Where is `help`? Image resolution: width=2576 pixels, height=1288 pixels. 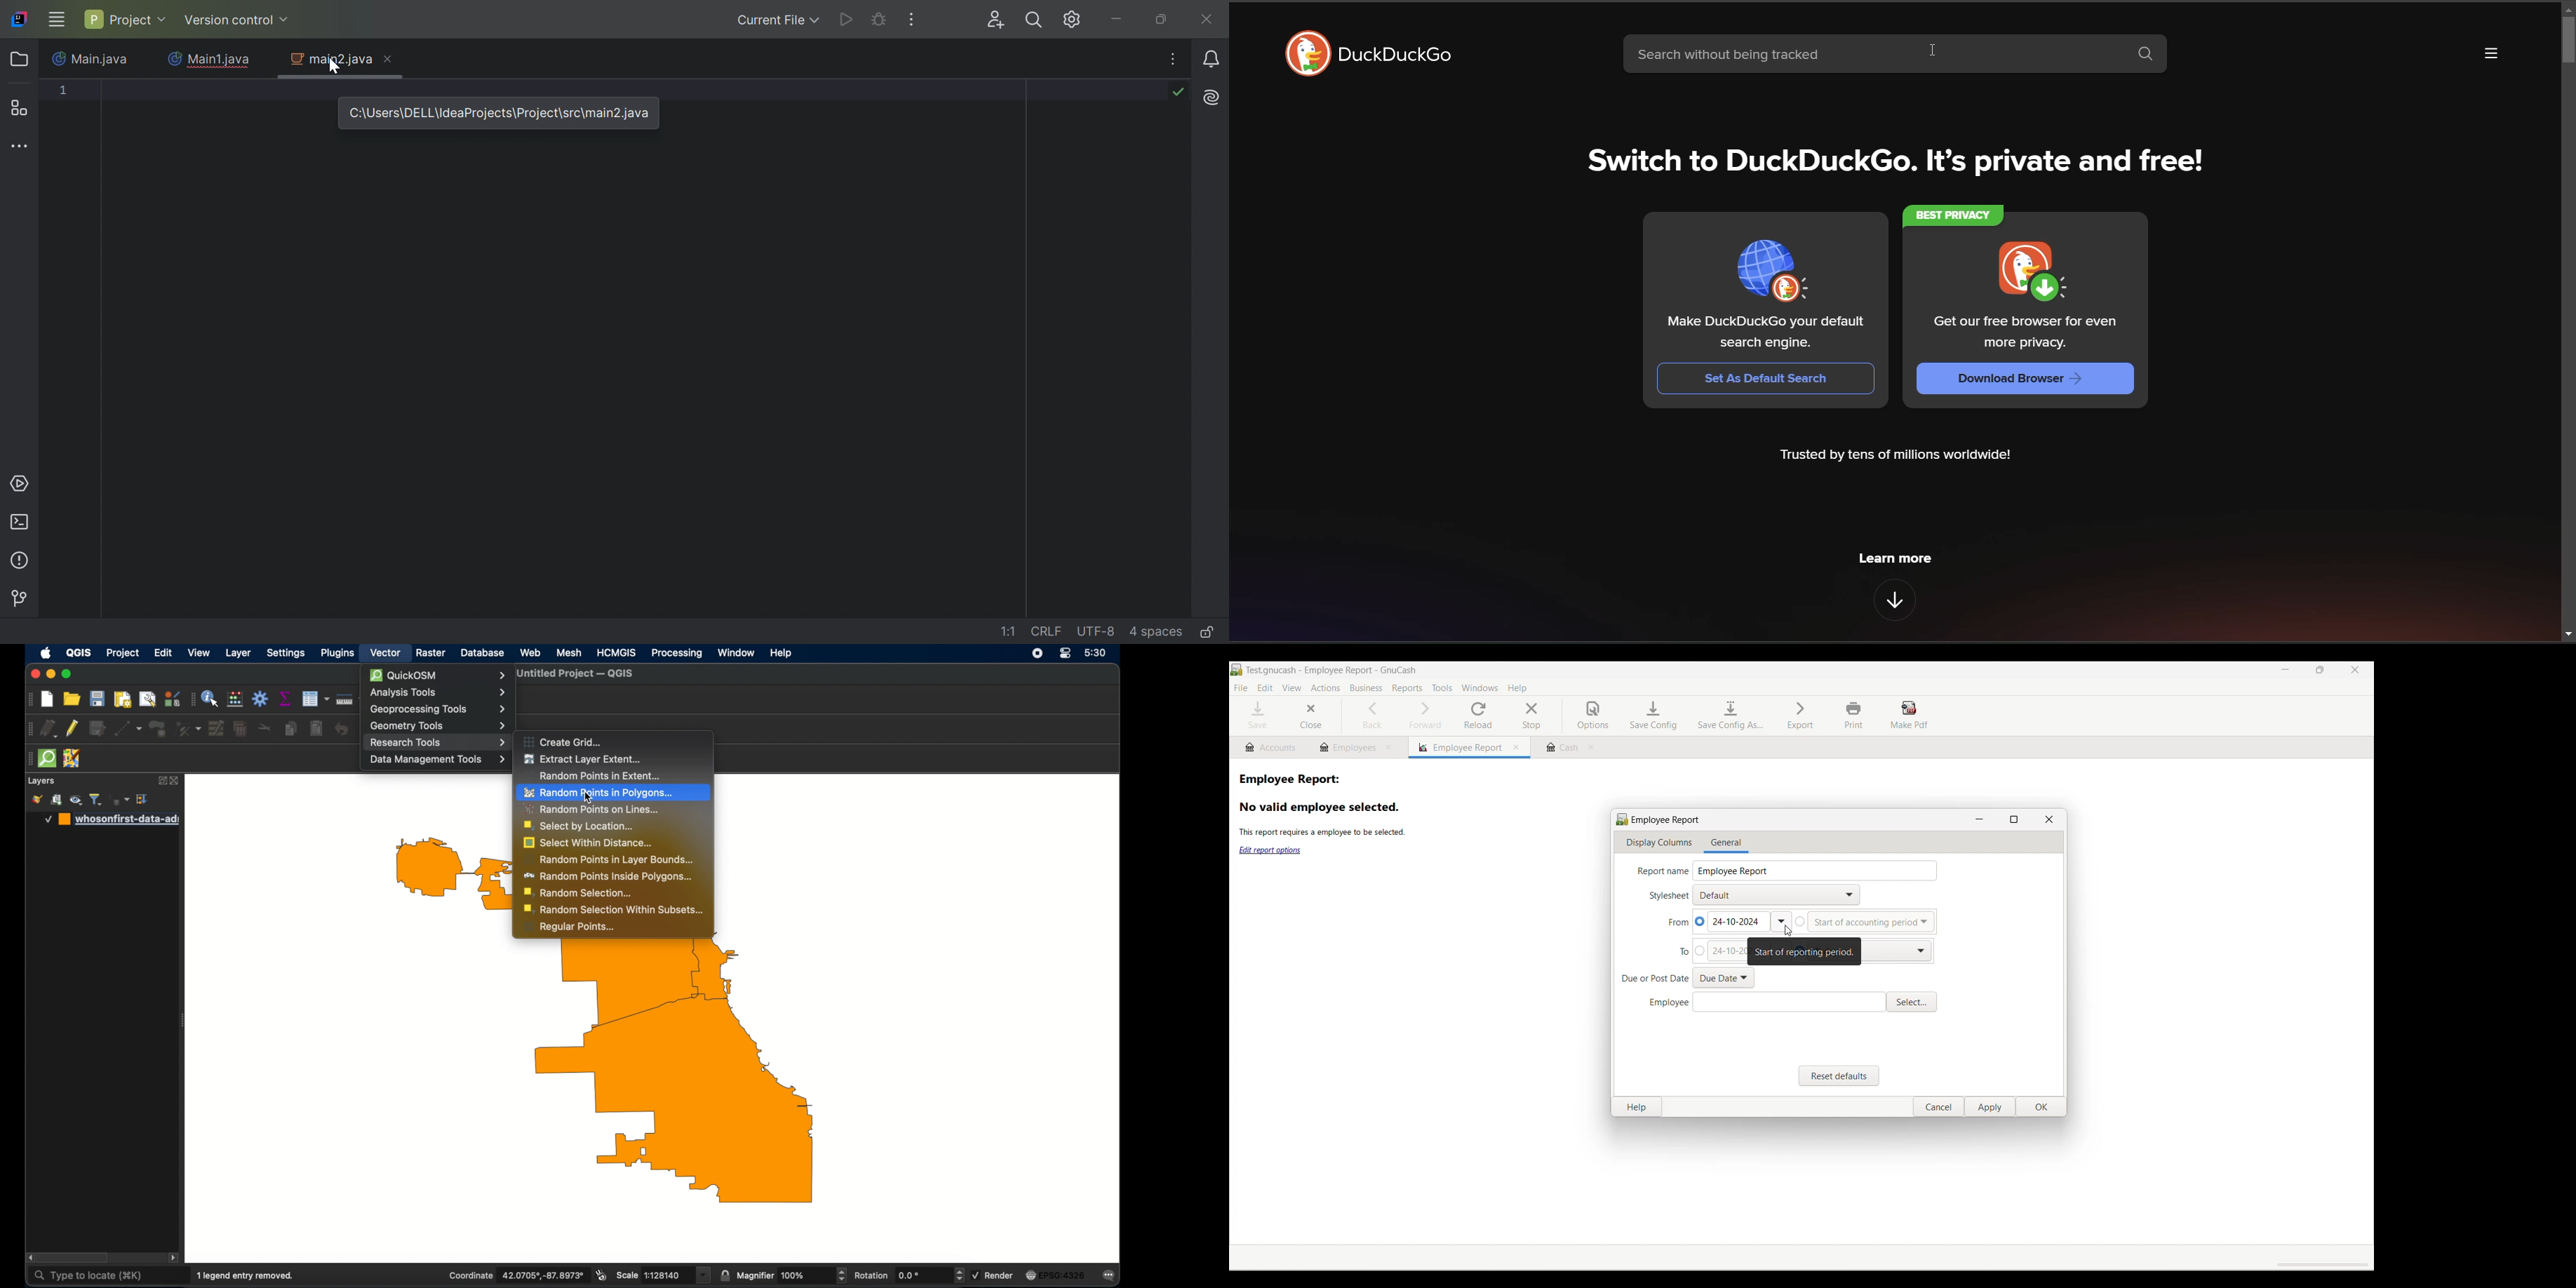 help is located at coordinates (781, 654).